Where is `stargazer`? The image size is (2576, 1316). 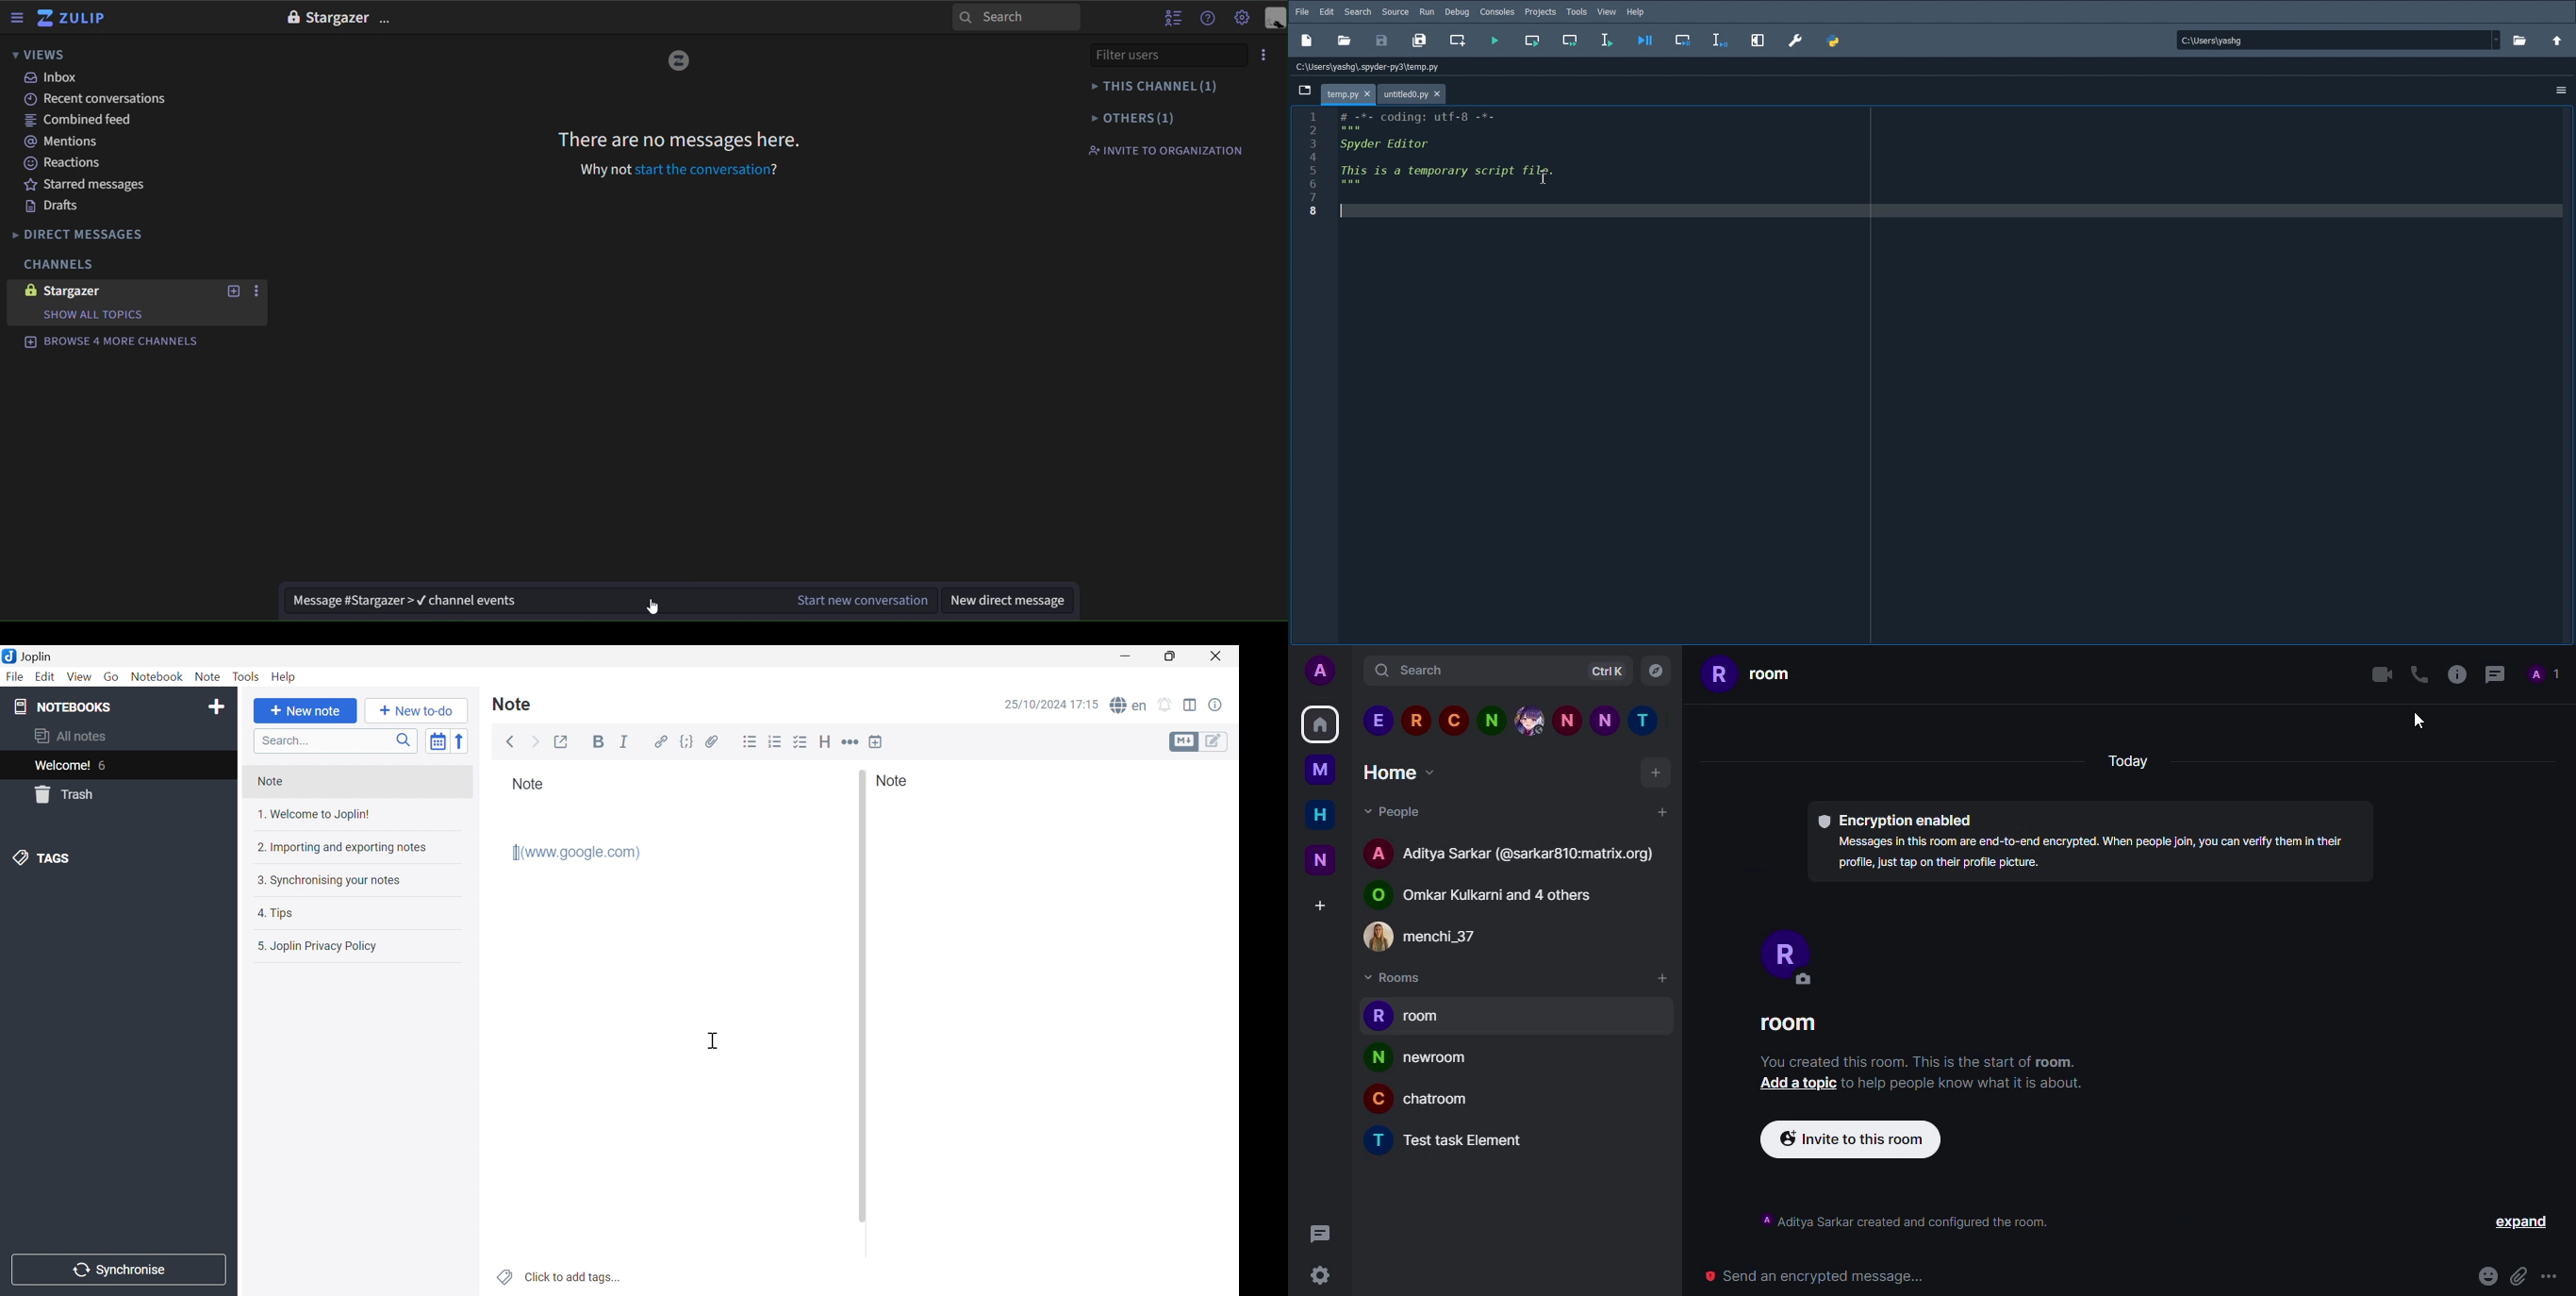
stargazer is located at coordinates (86, 291).